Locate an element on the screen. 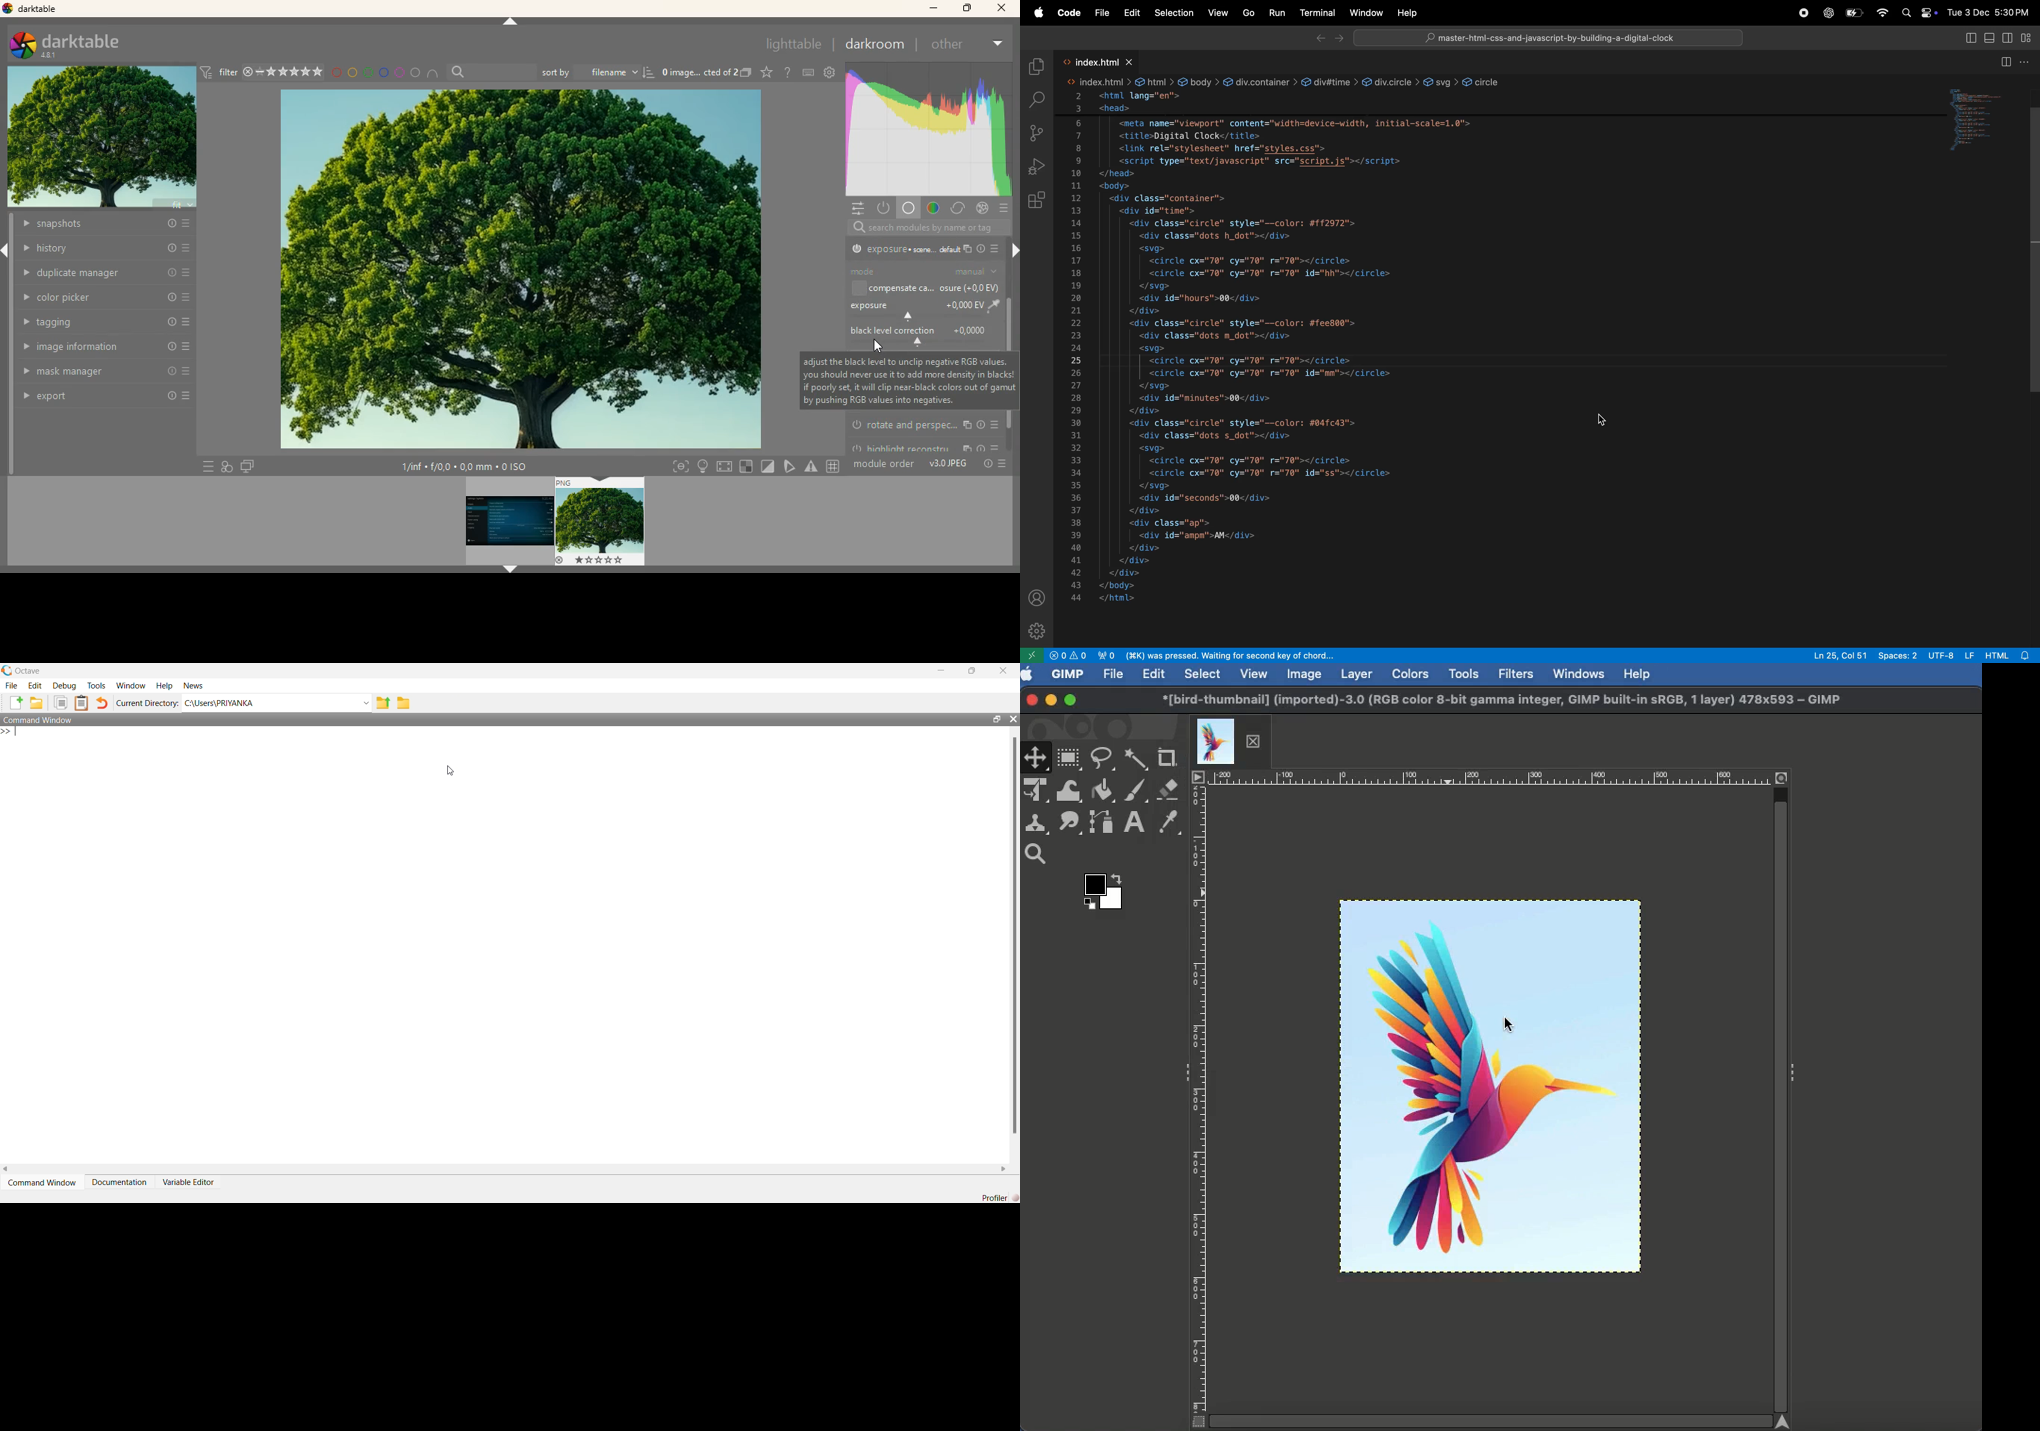 The image size is (2044, 1456). lighttable is located at coordinates (794, 44).